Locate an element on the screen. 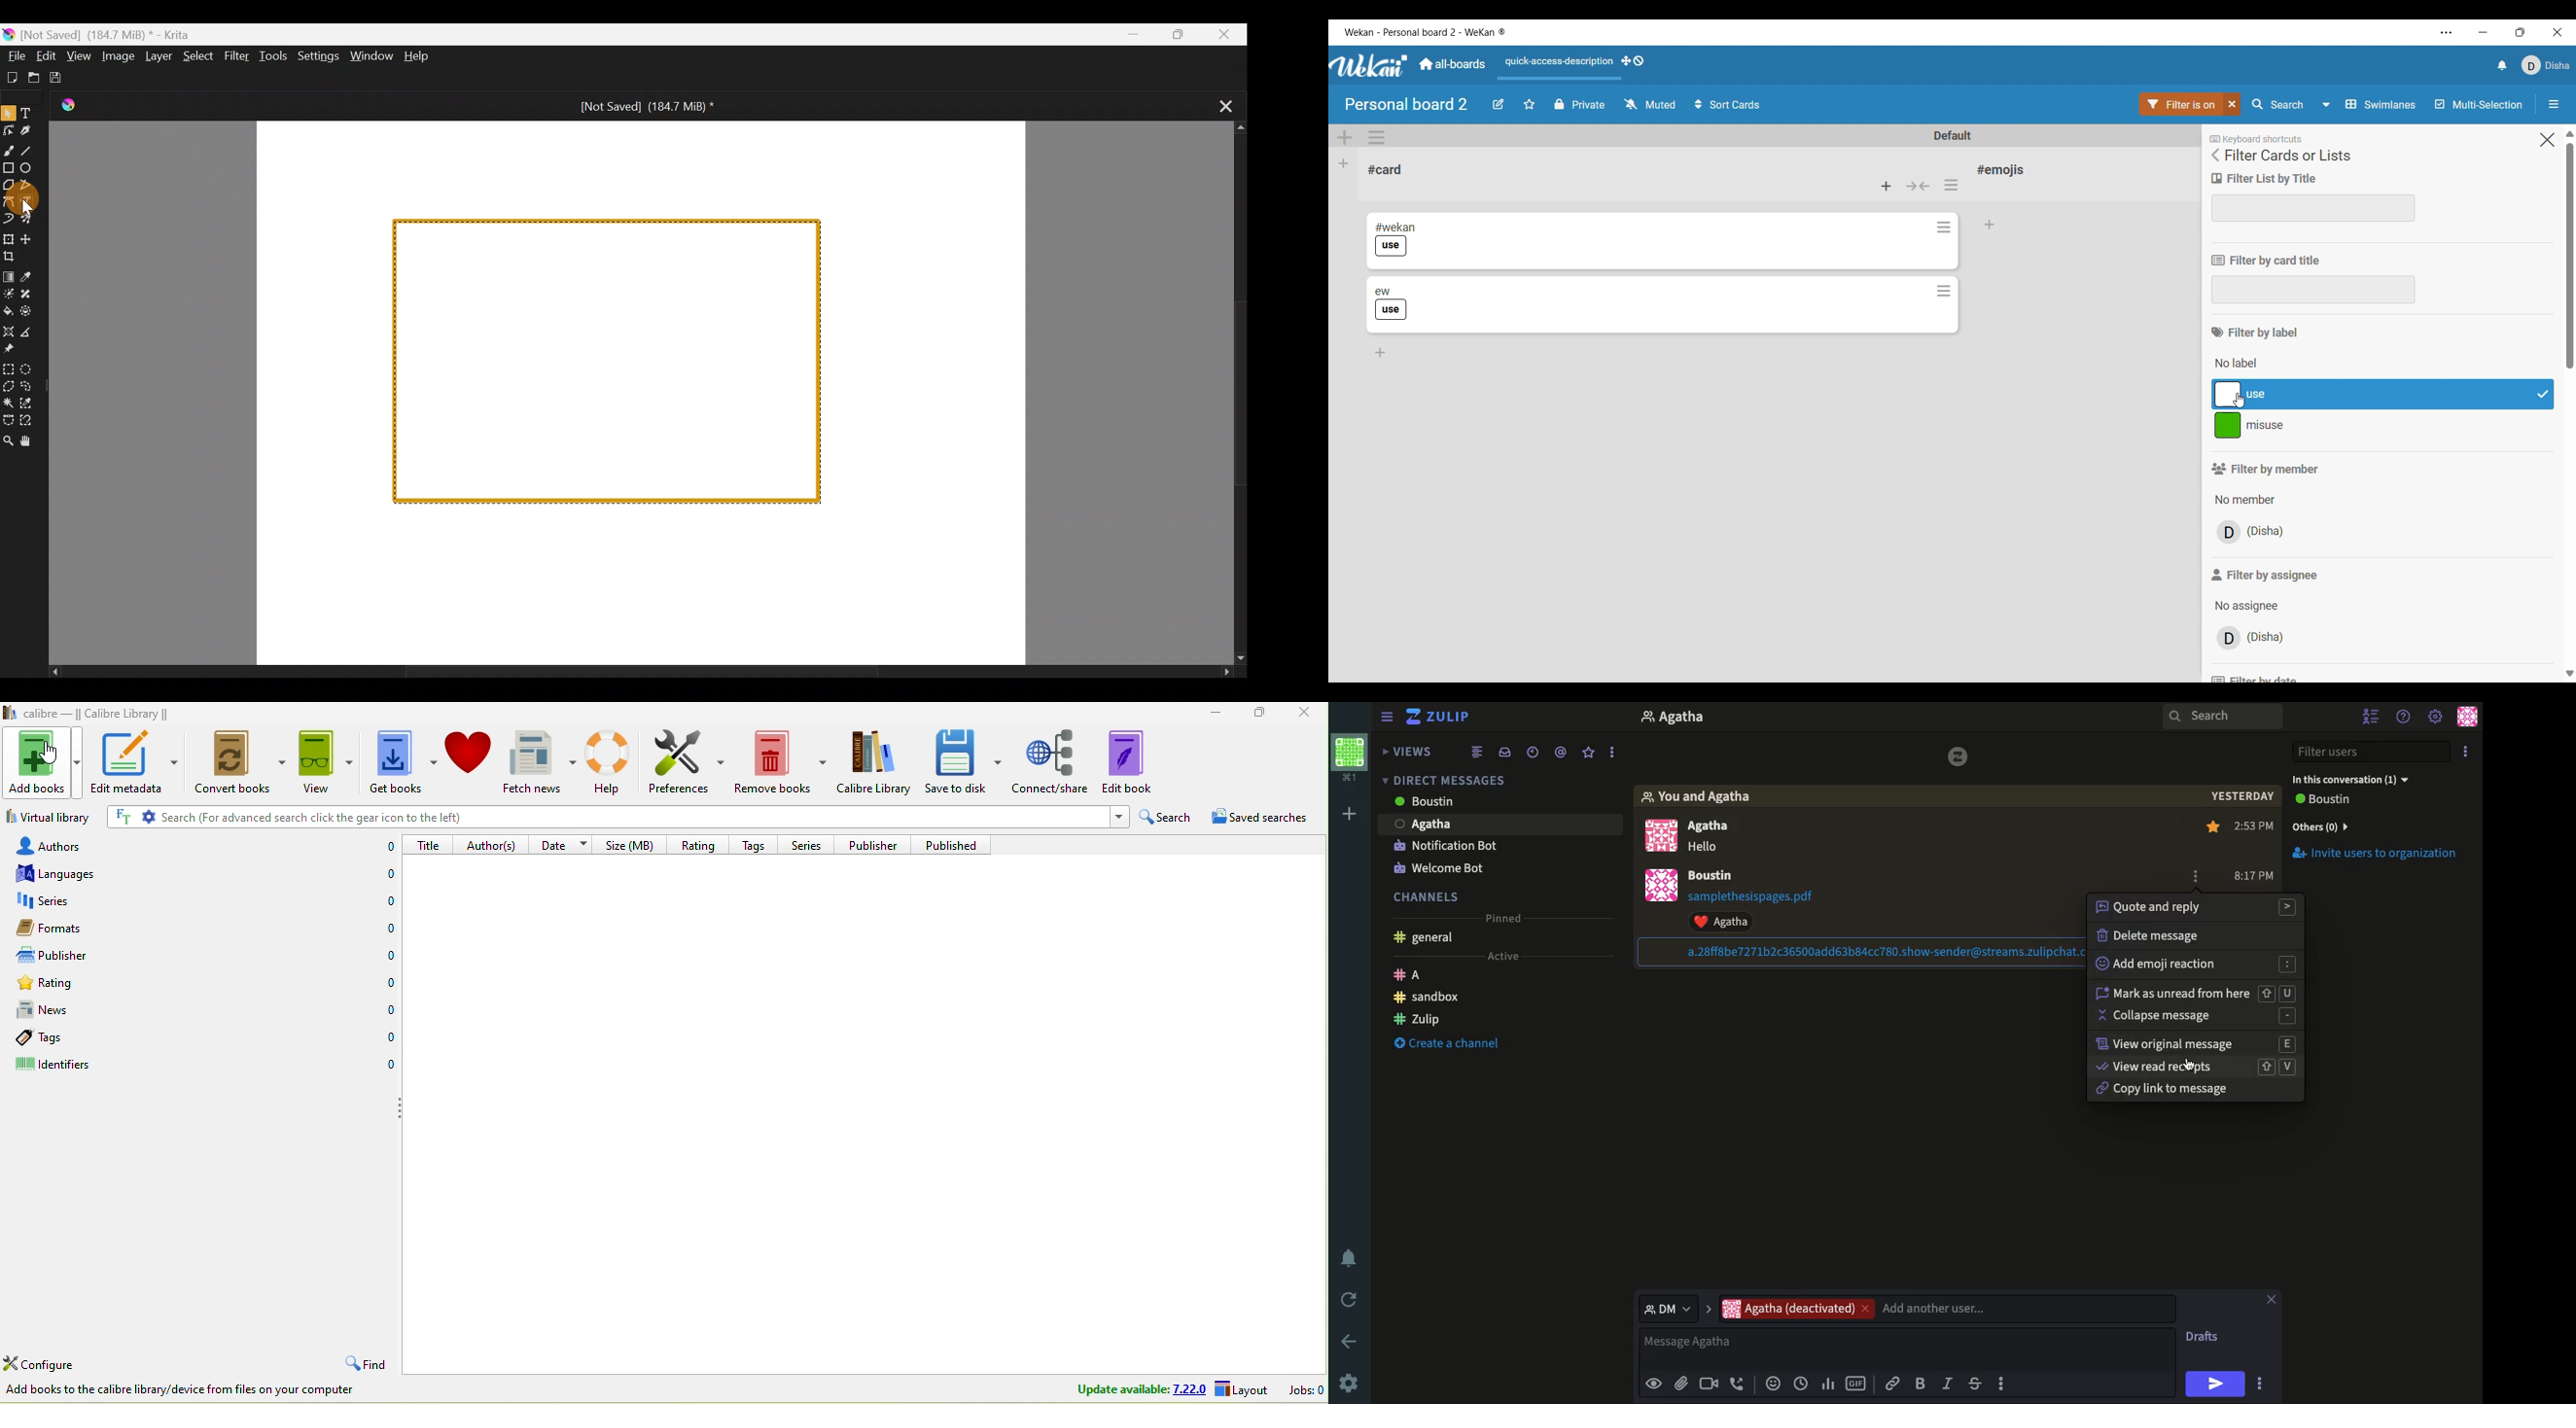 This screenshot has height=1428, width=2576. Edit is located at coordinates (40, 55).